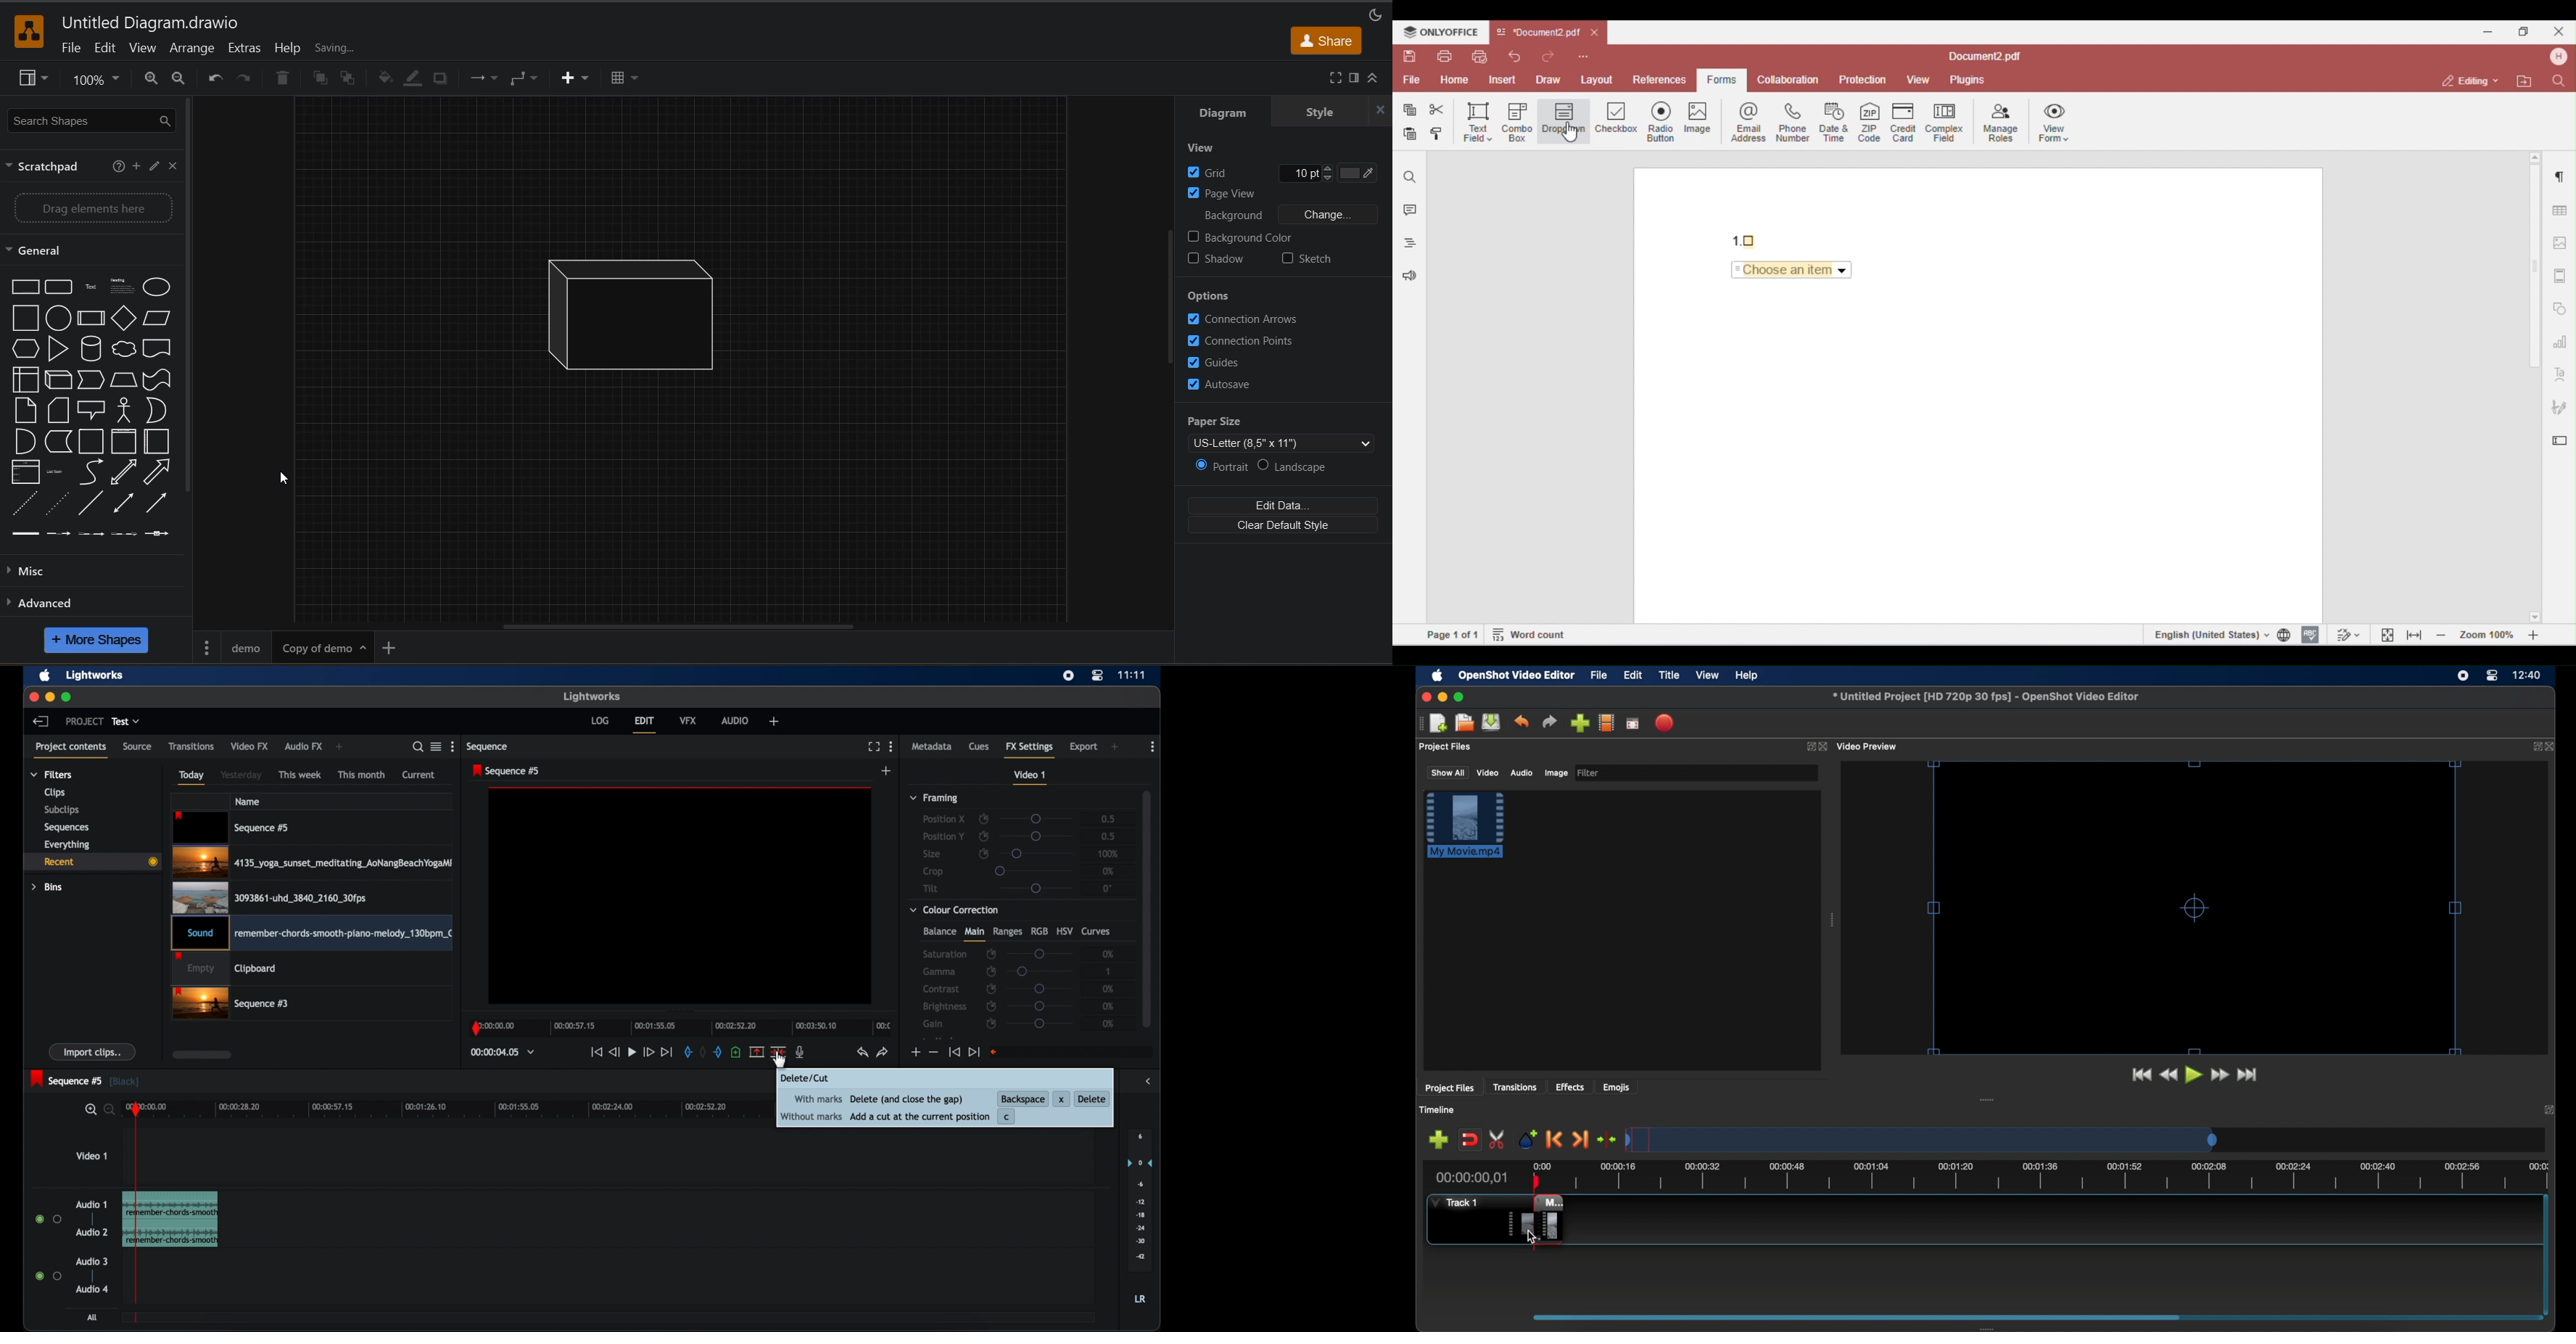  What do you see at coordinates (577, 78) in the screenshot?
I see `insert` at bounding box center [577, 78].